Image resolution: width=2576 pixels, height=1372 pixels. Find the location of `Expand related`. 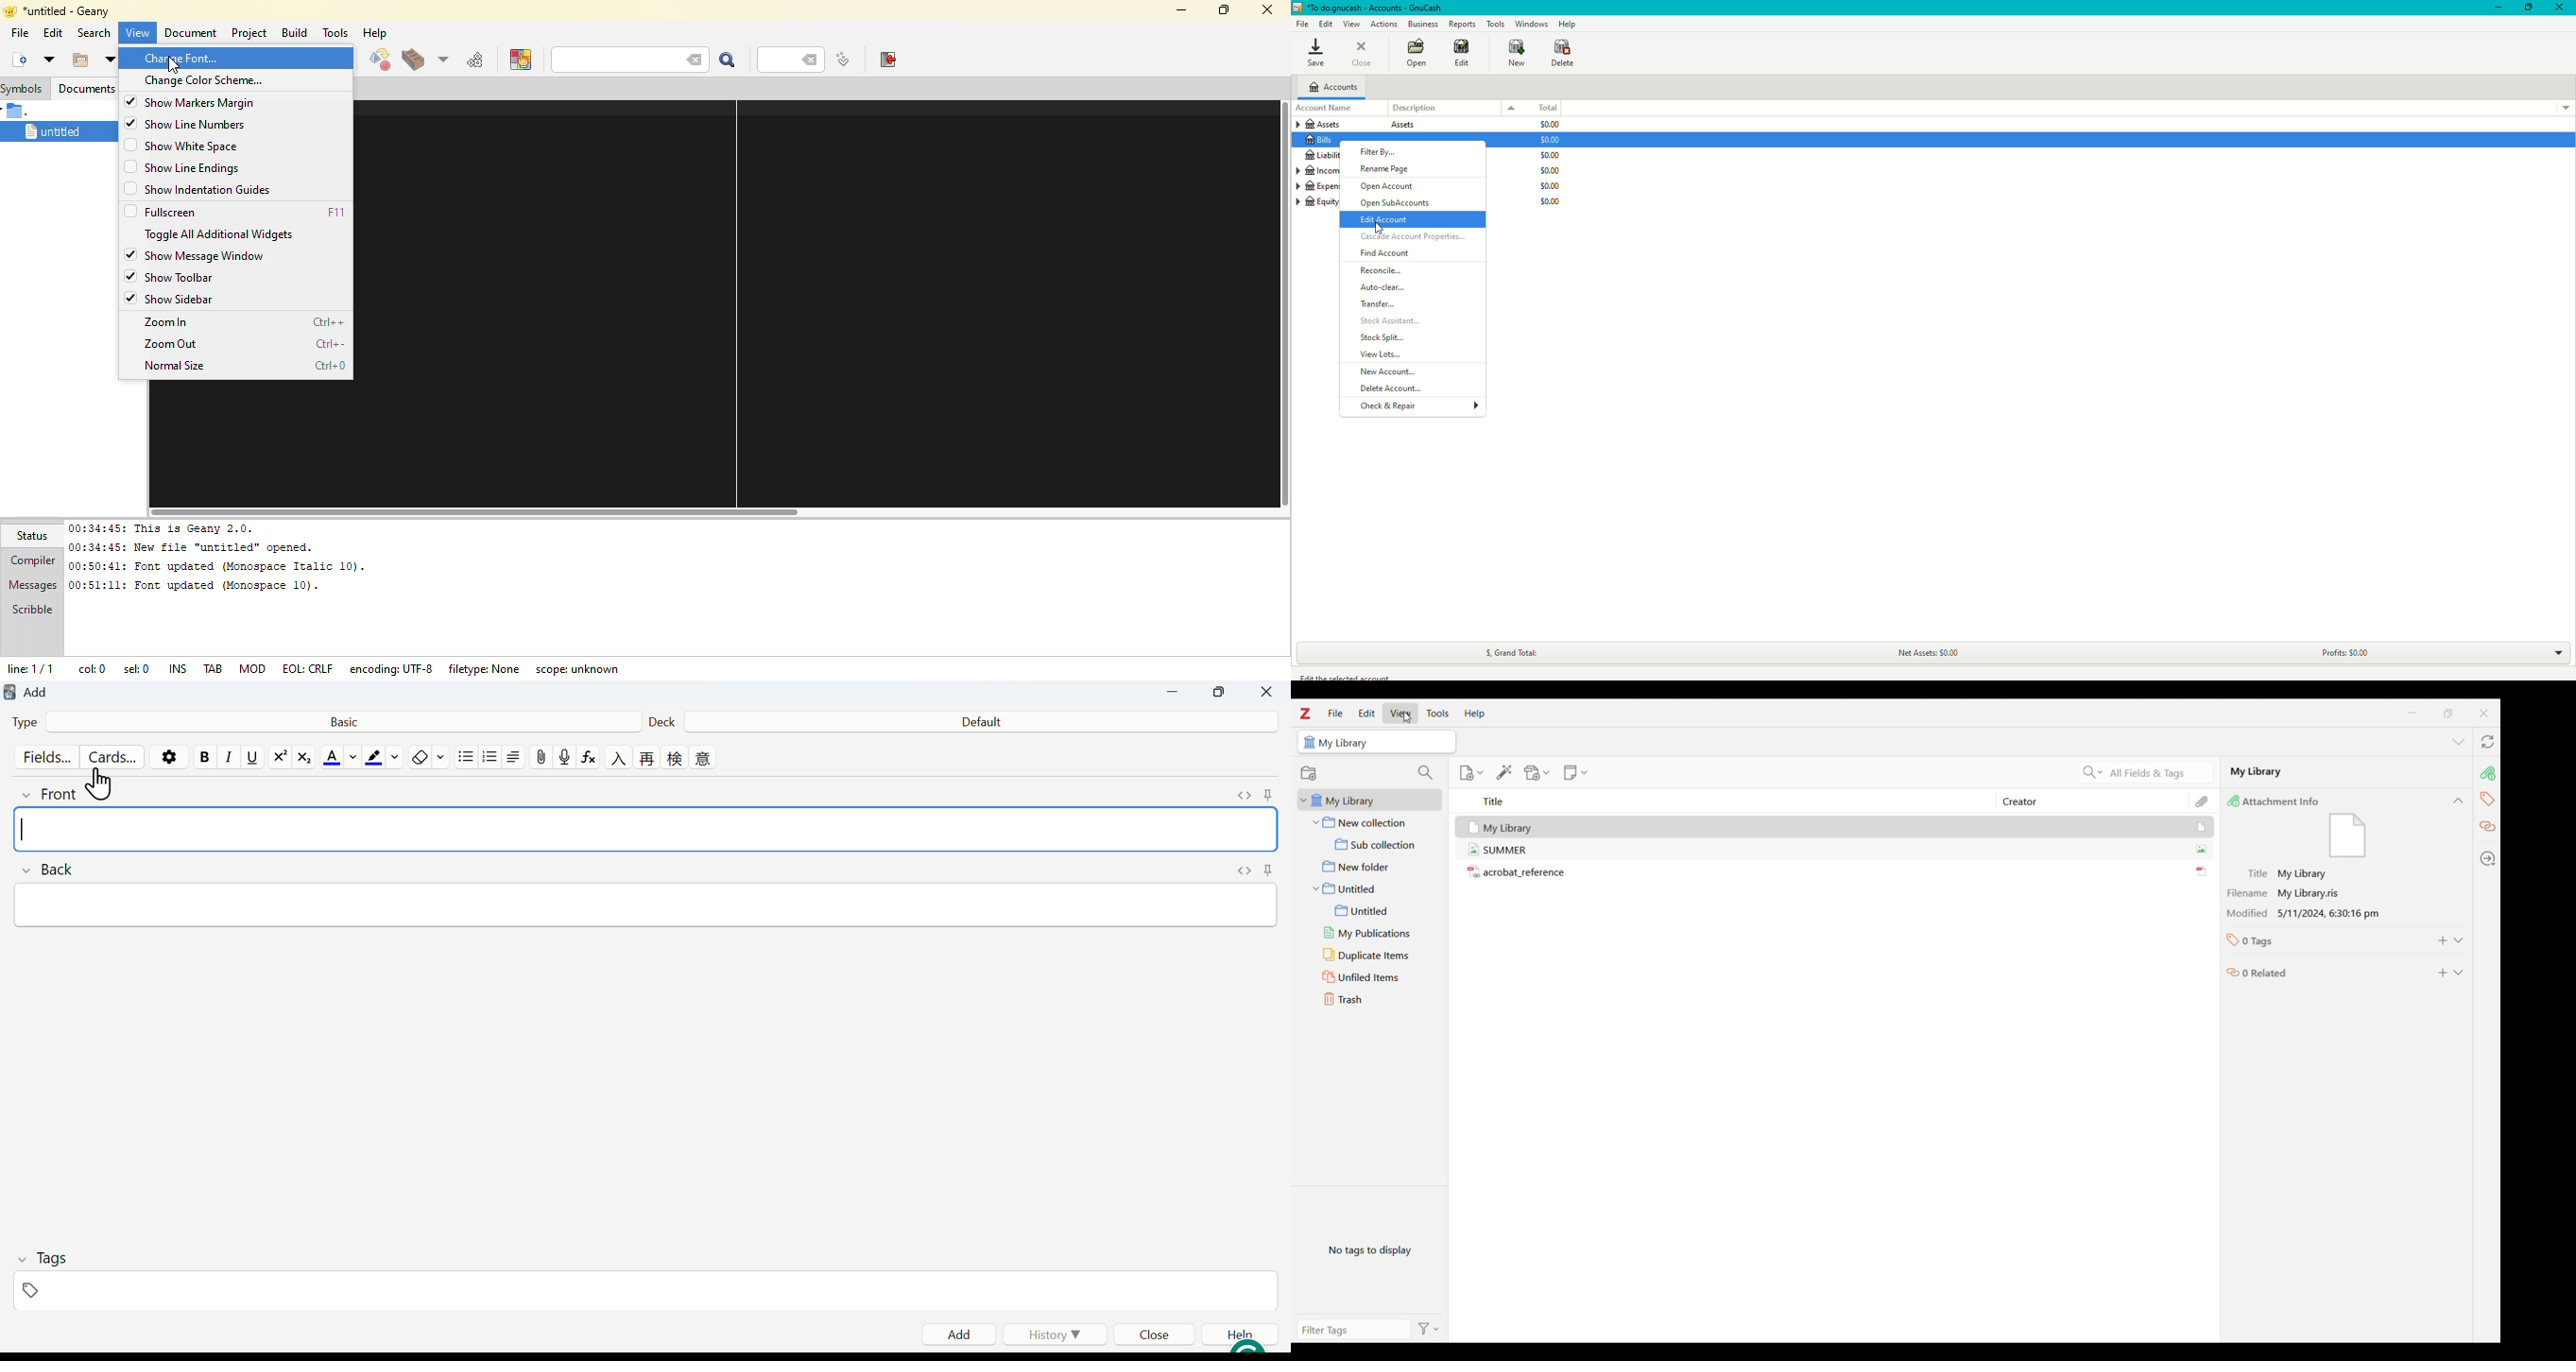

Expand related is located at coordinates (2458, 972).